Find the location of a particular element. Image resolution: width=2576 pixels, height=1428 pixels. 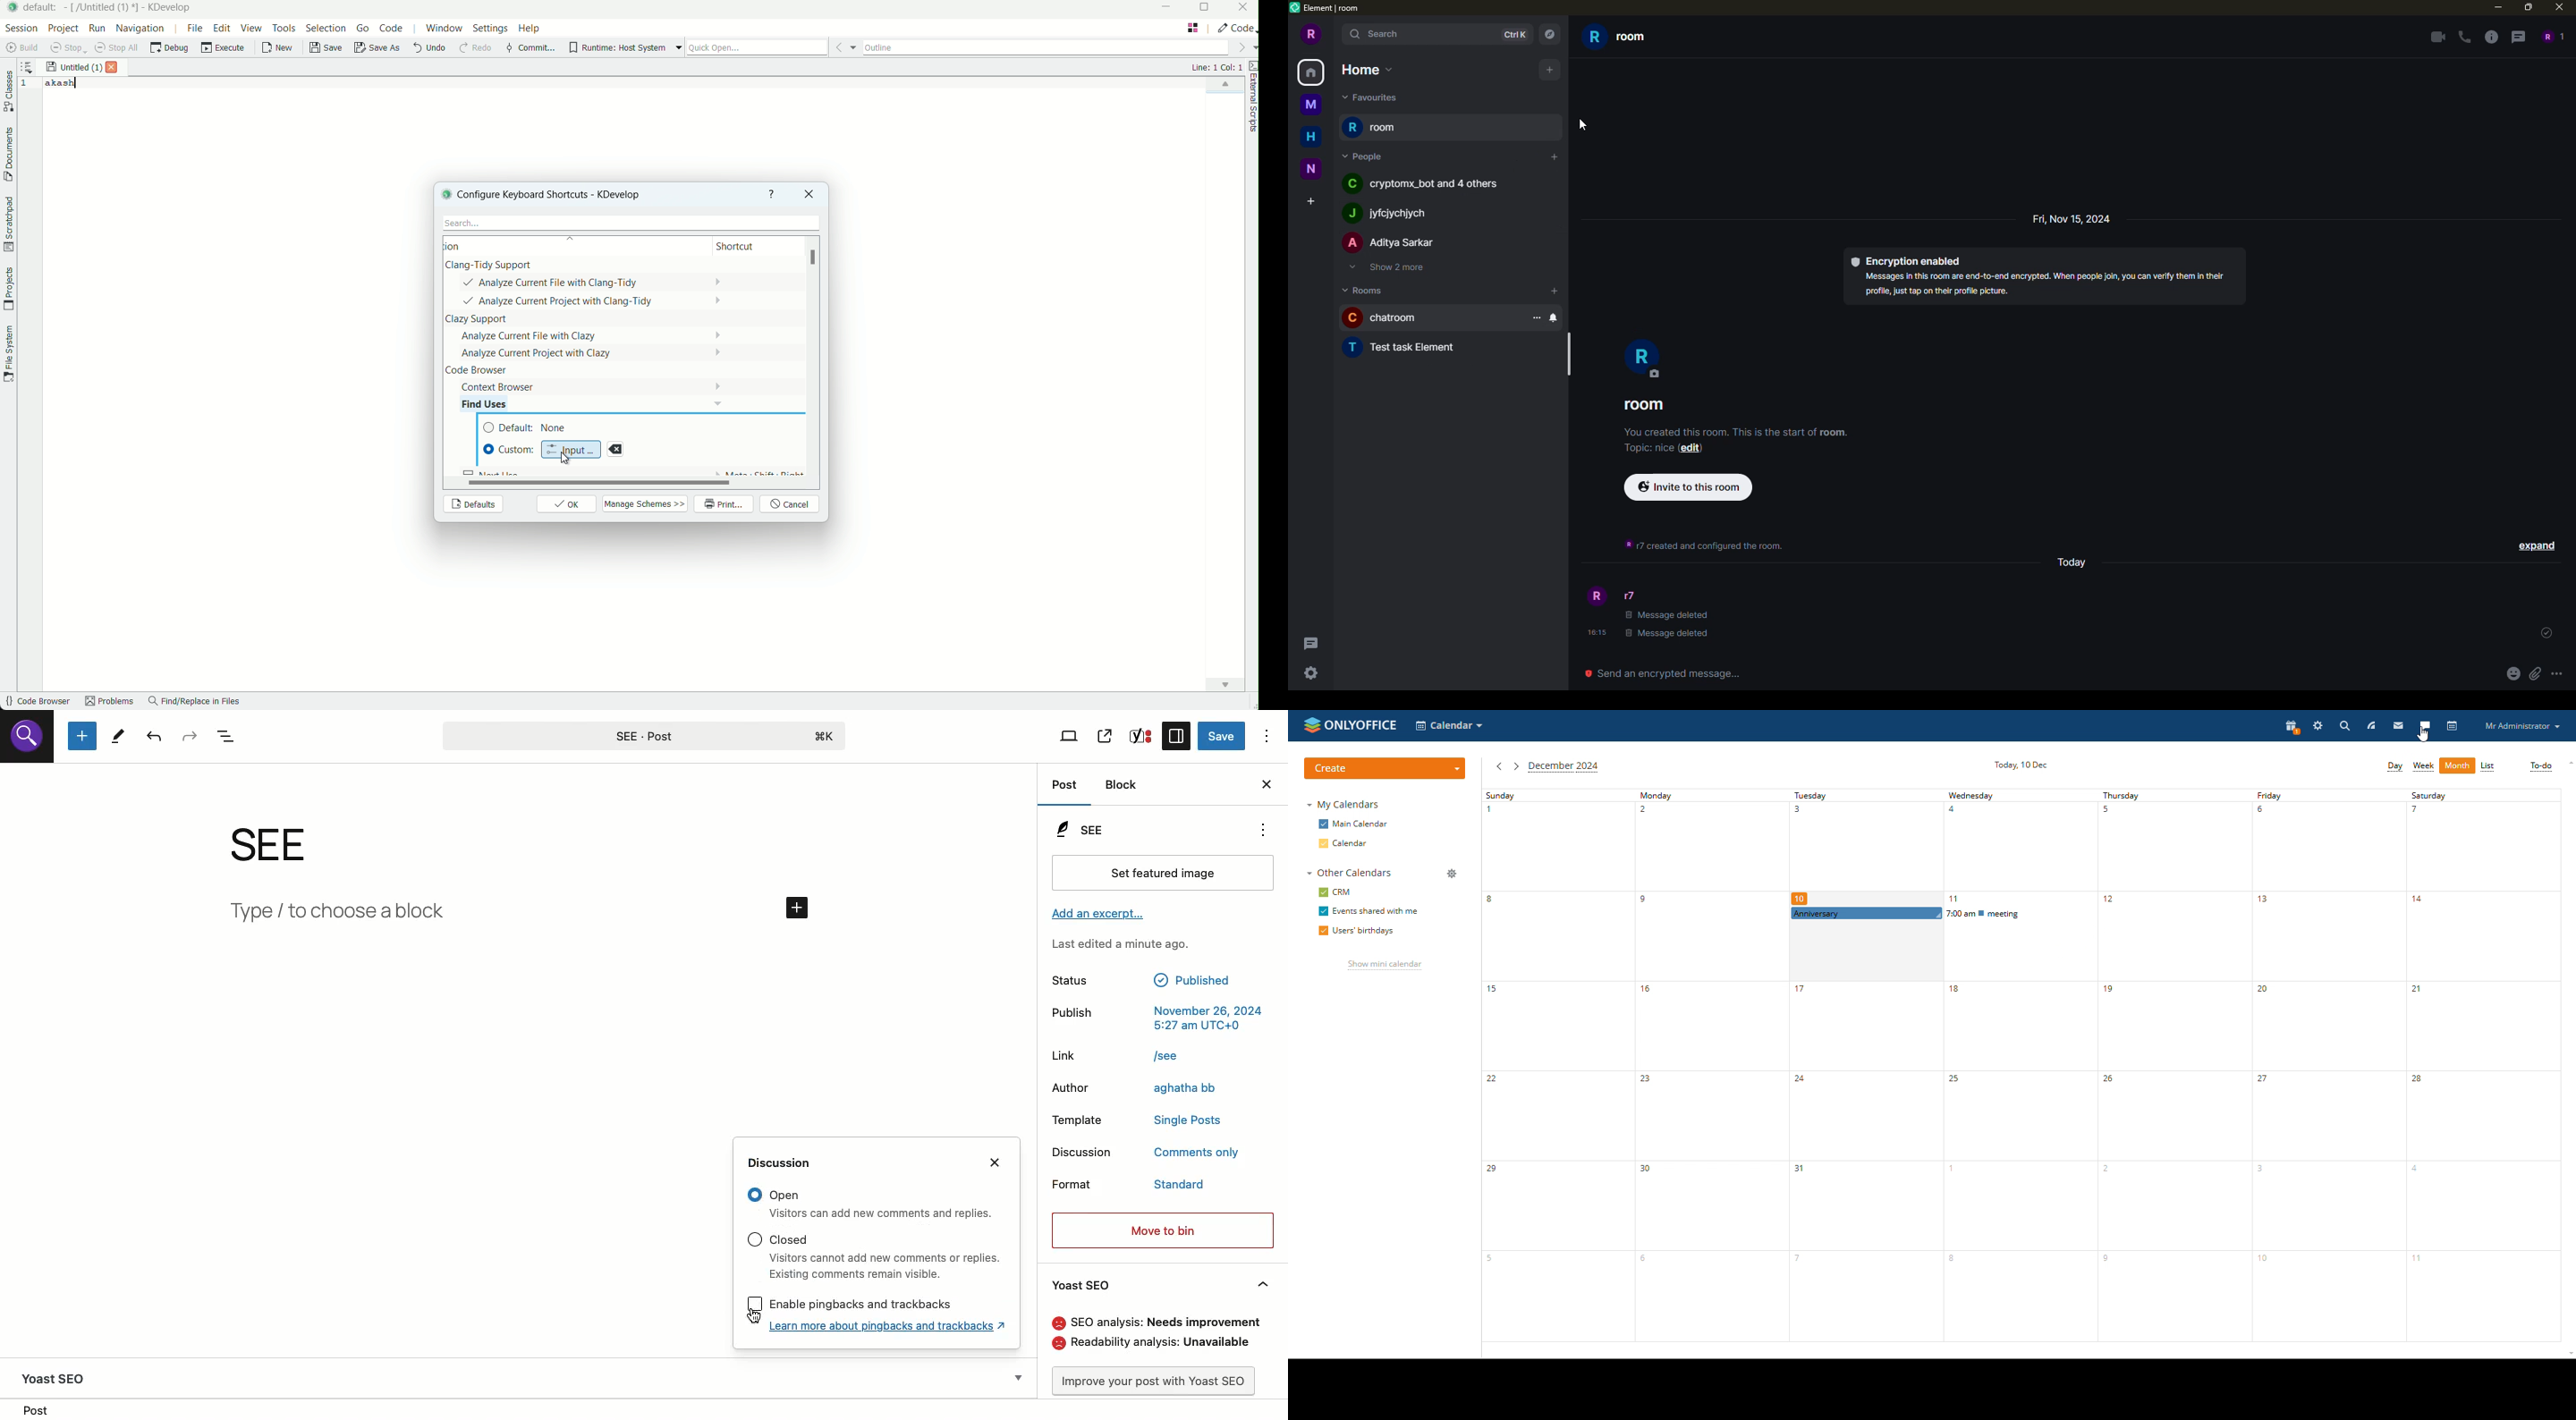

View post is located at coordinates (1106, 734).